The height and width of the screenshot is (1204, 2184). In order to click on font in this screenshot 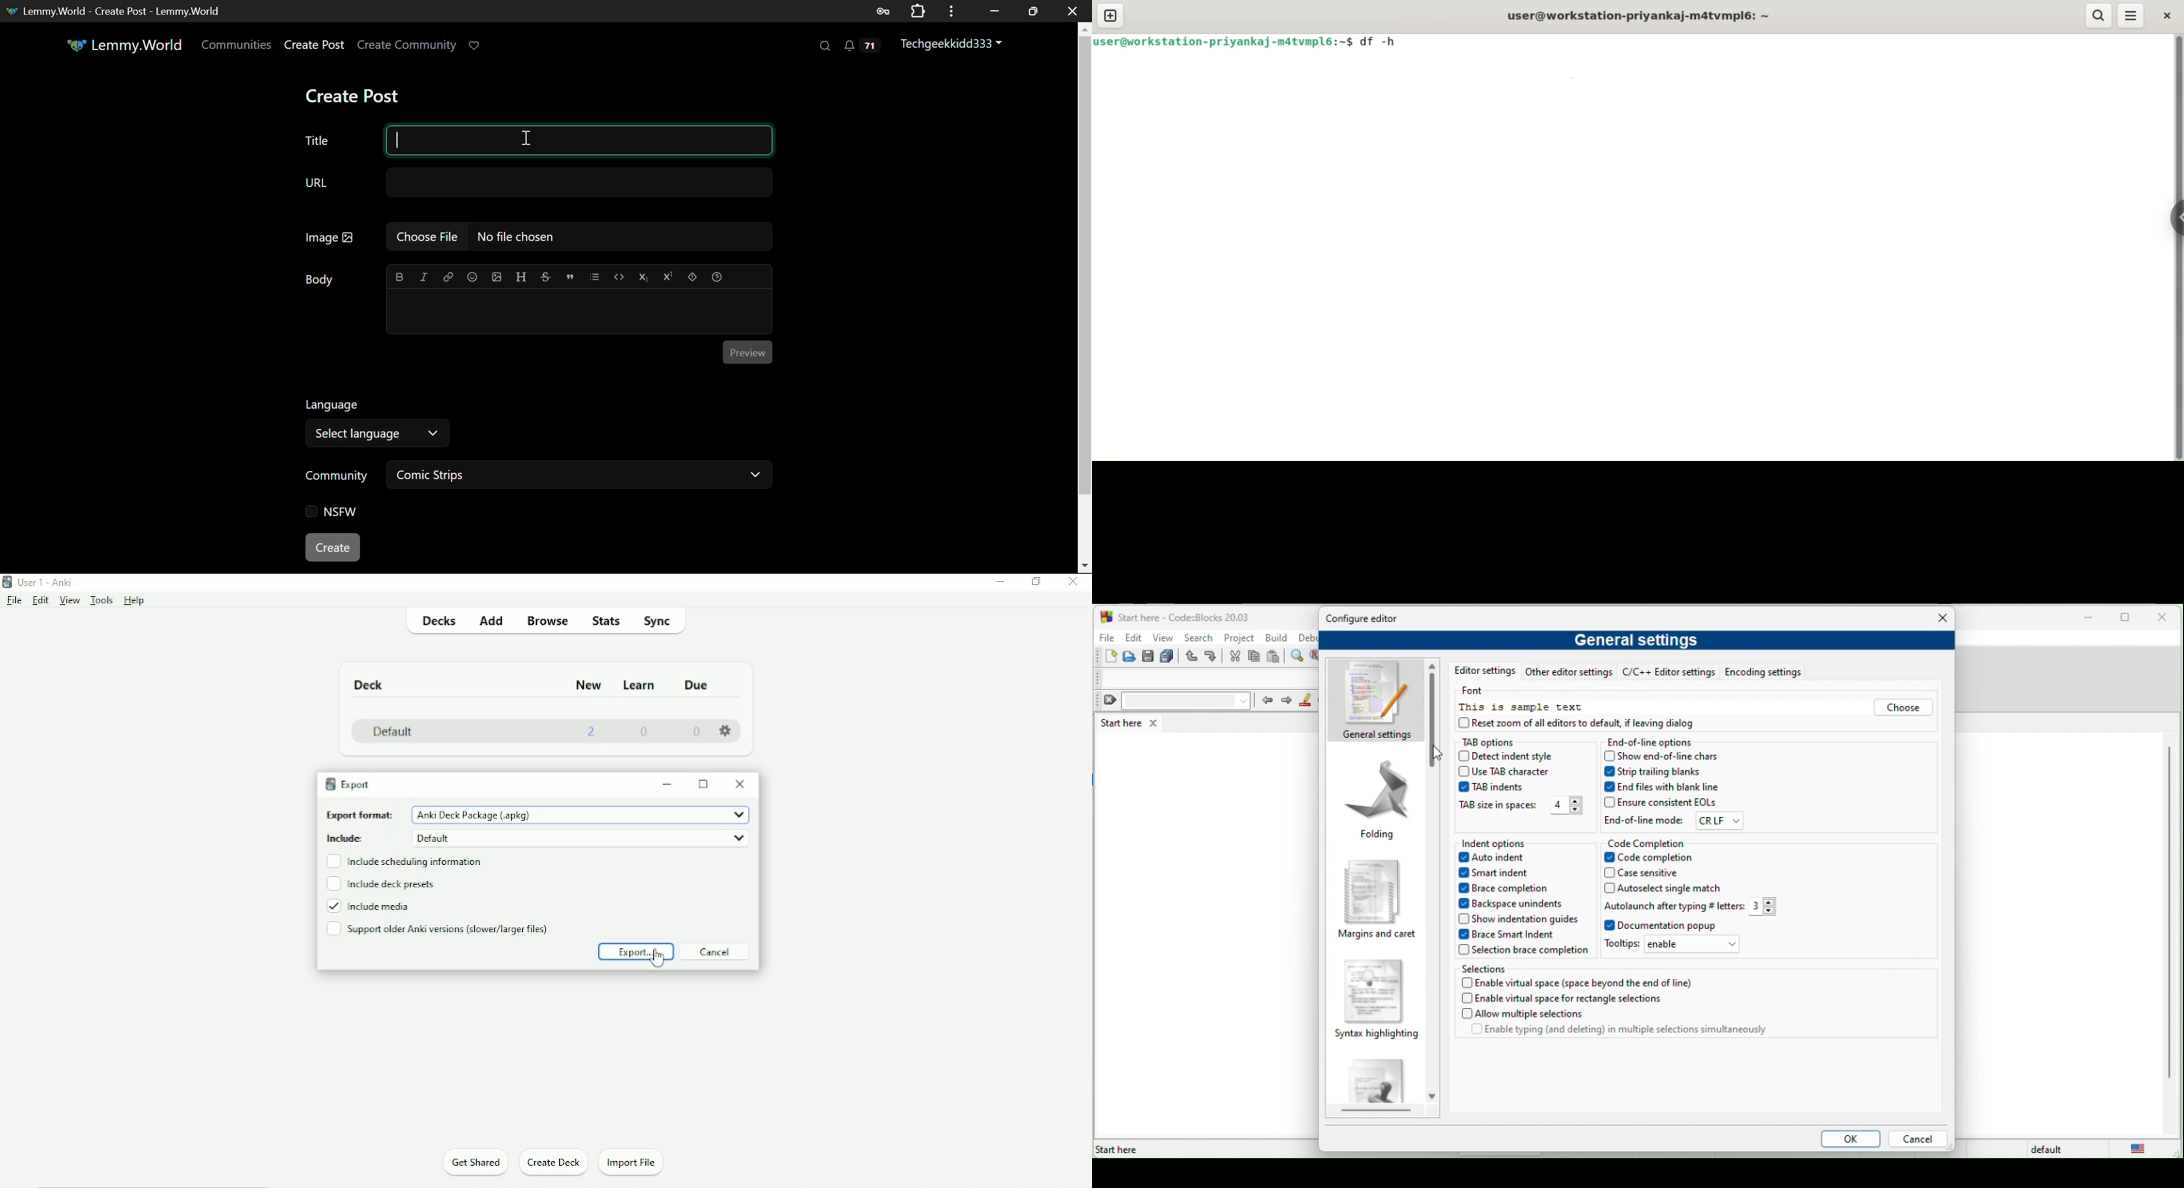, I will do `click(1479, 691)`.